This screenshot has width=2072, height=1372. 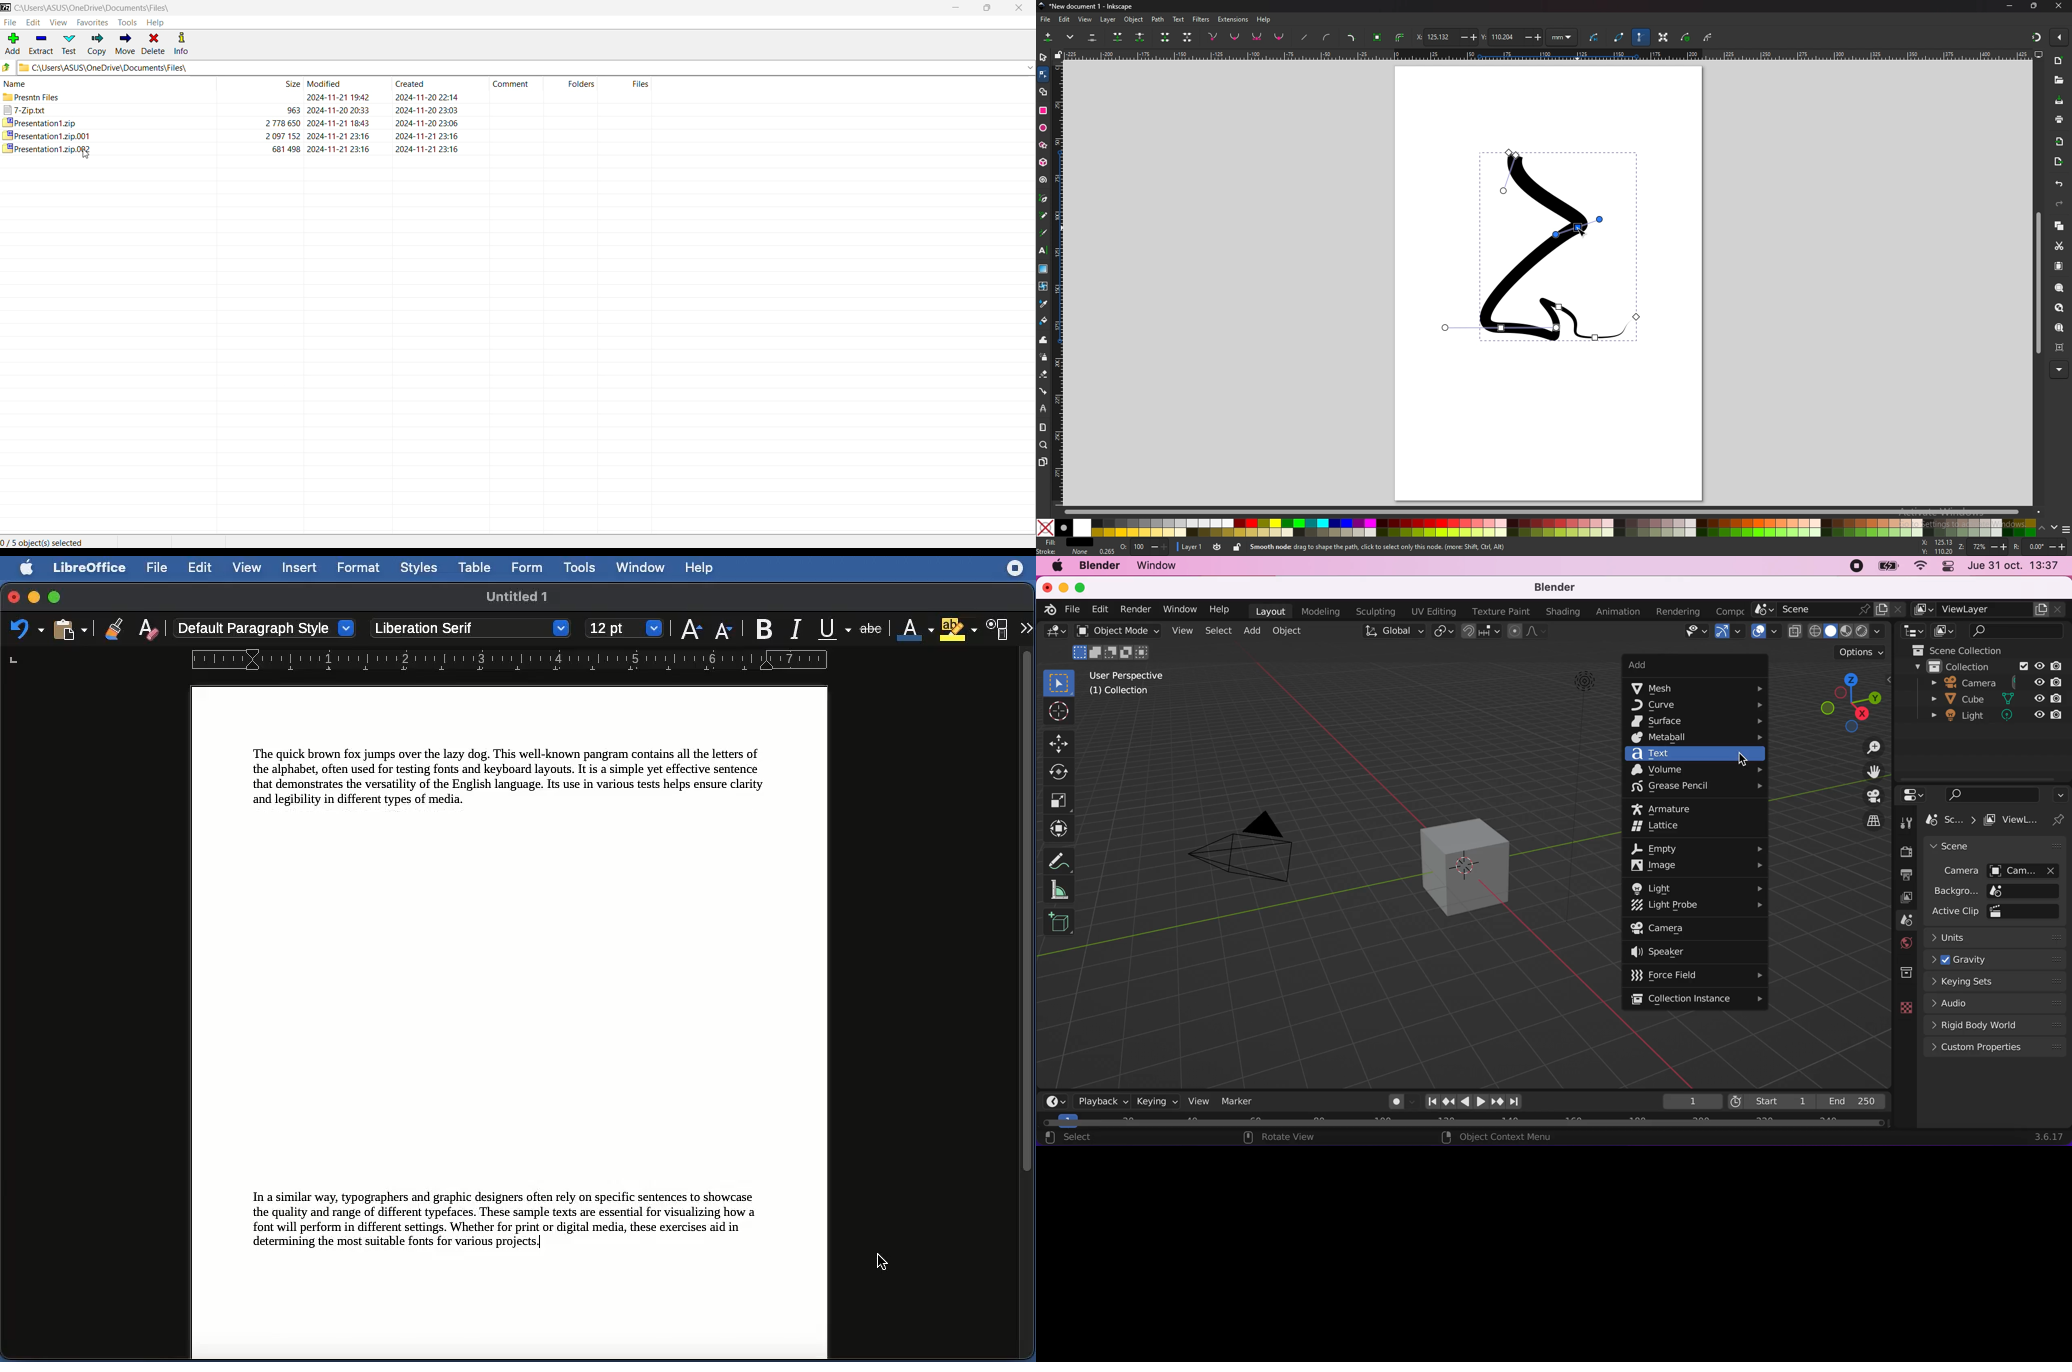 I want to click on display view, so click(x=2039, y=55).